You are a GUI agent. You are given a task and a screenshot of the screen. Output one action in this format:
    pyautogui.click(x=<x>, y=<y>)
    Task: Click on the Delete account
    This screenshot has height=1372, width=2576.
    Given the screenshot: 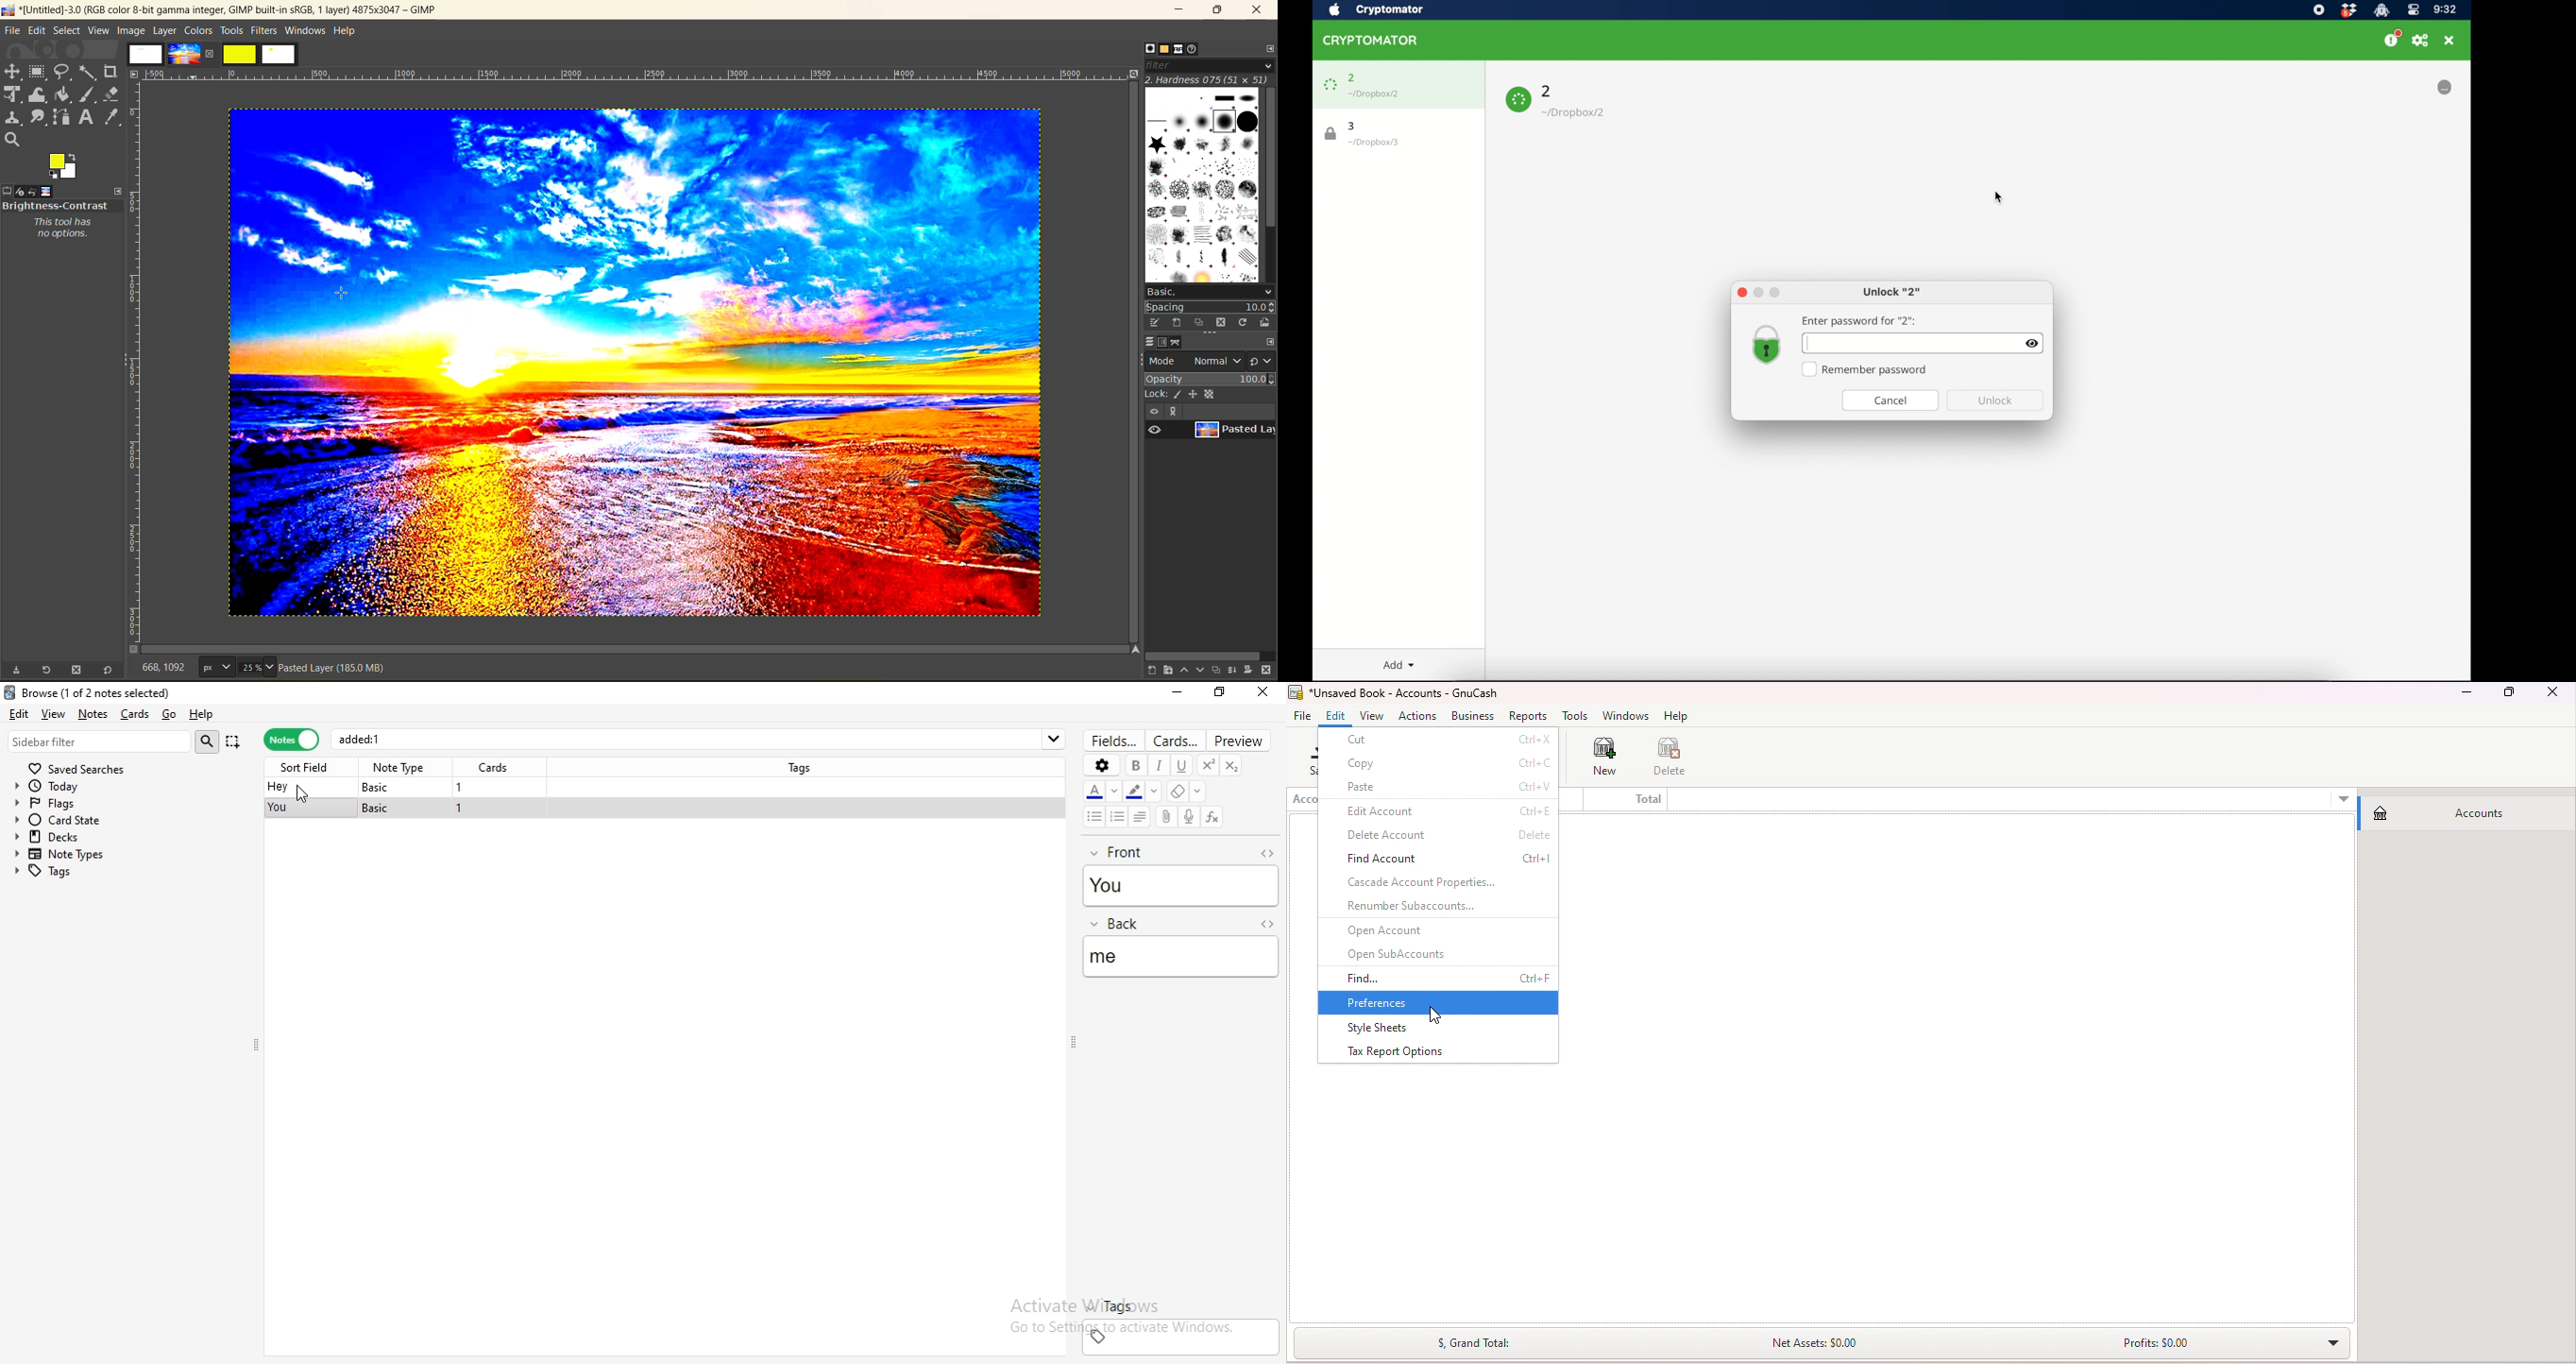 What is the action you would take?
    pyautogui.click(x=1441, y=835)
    